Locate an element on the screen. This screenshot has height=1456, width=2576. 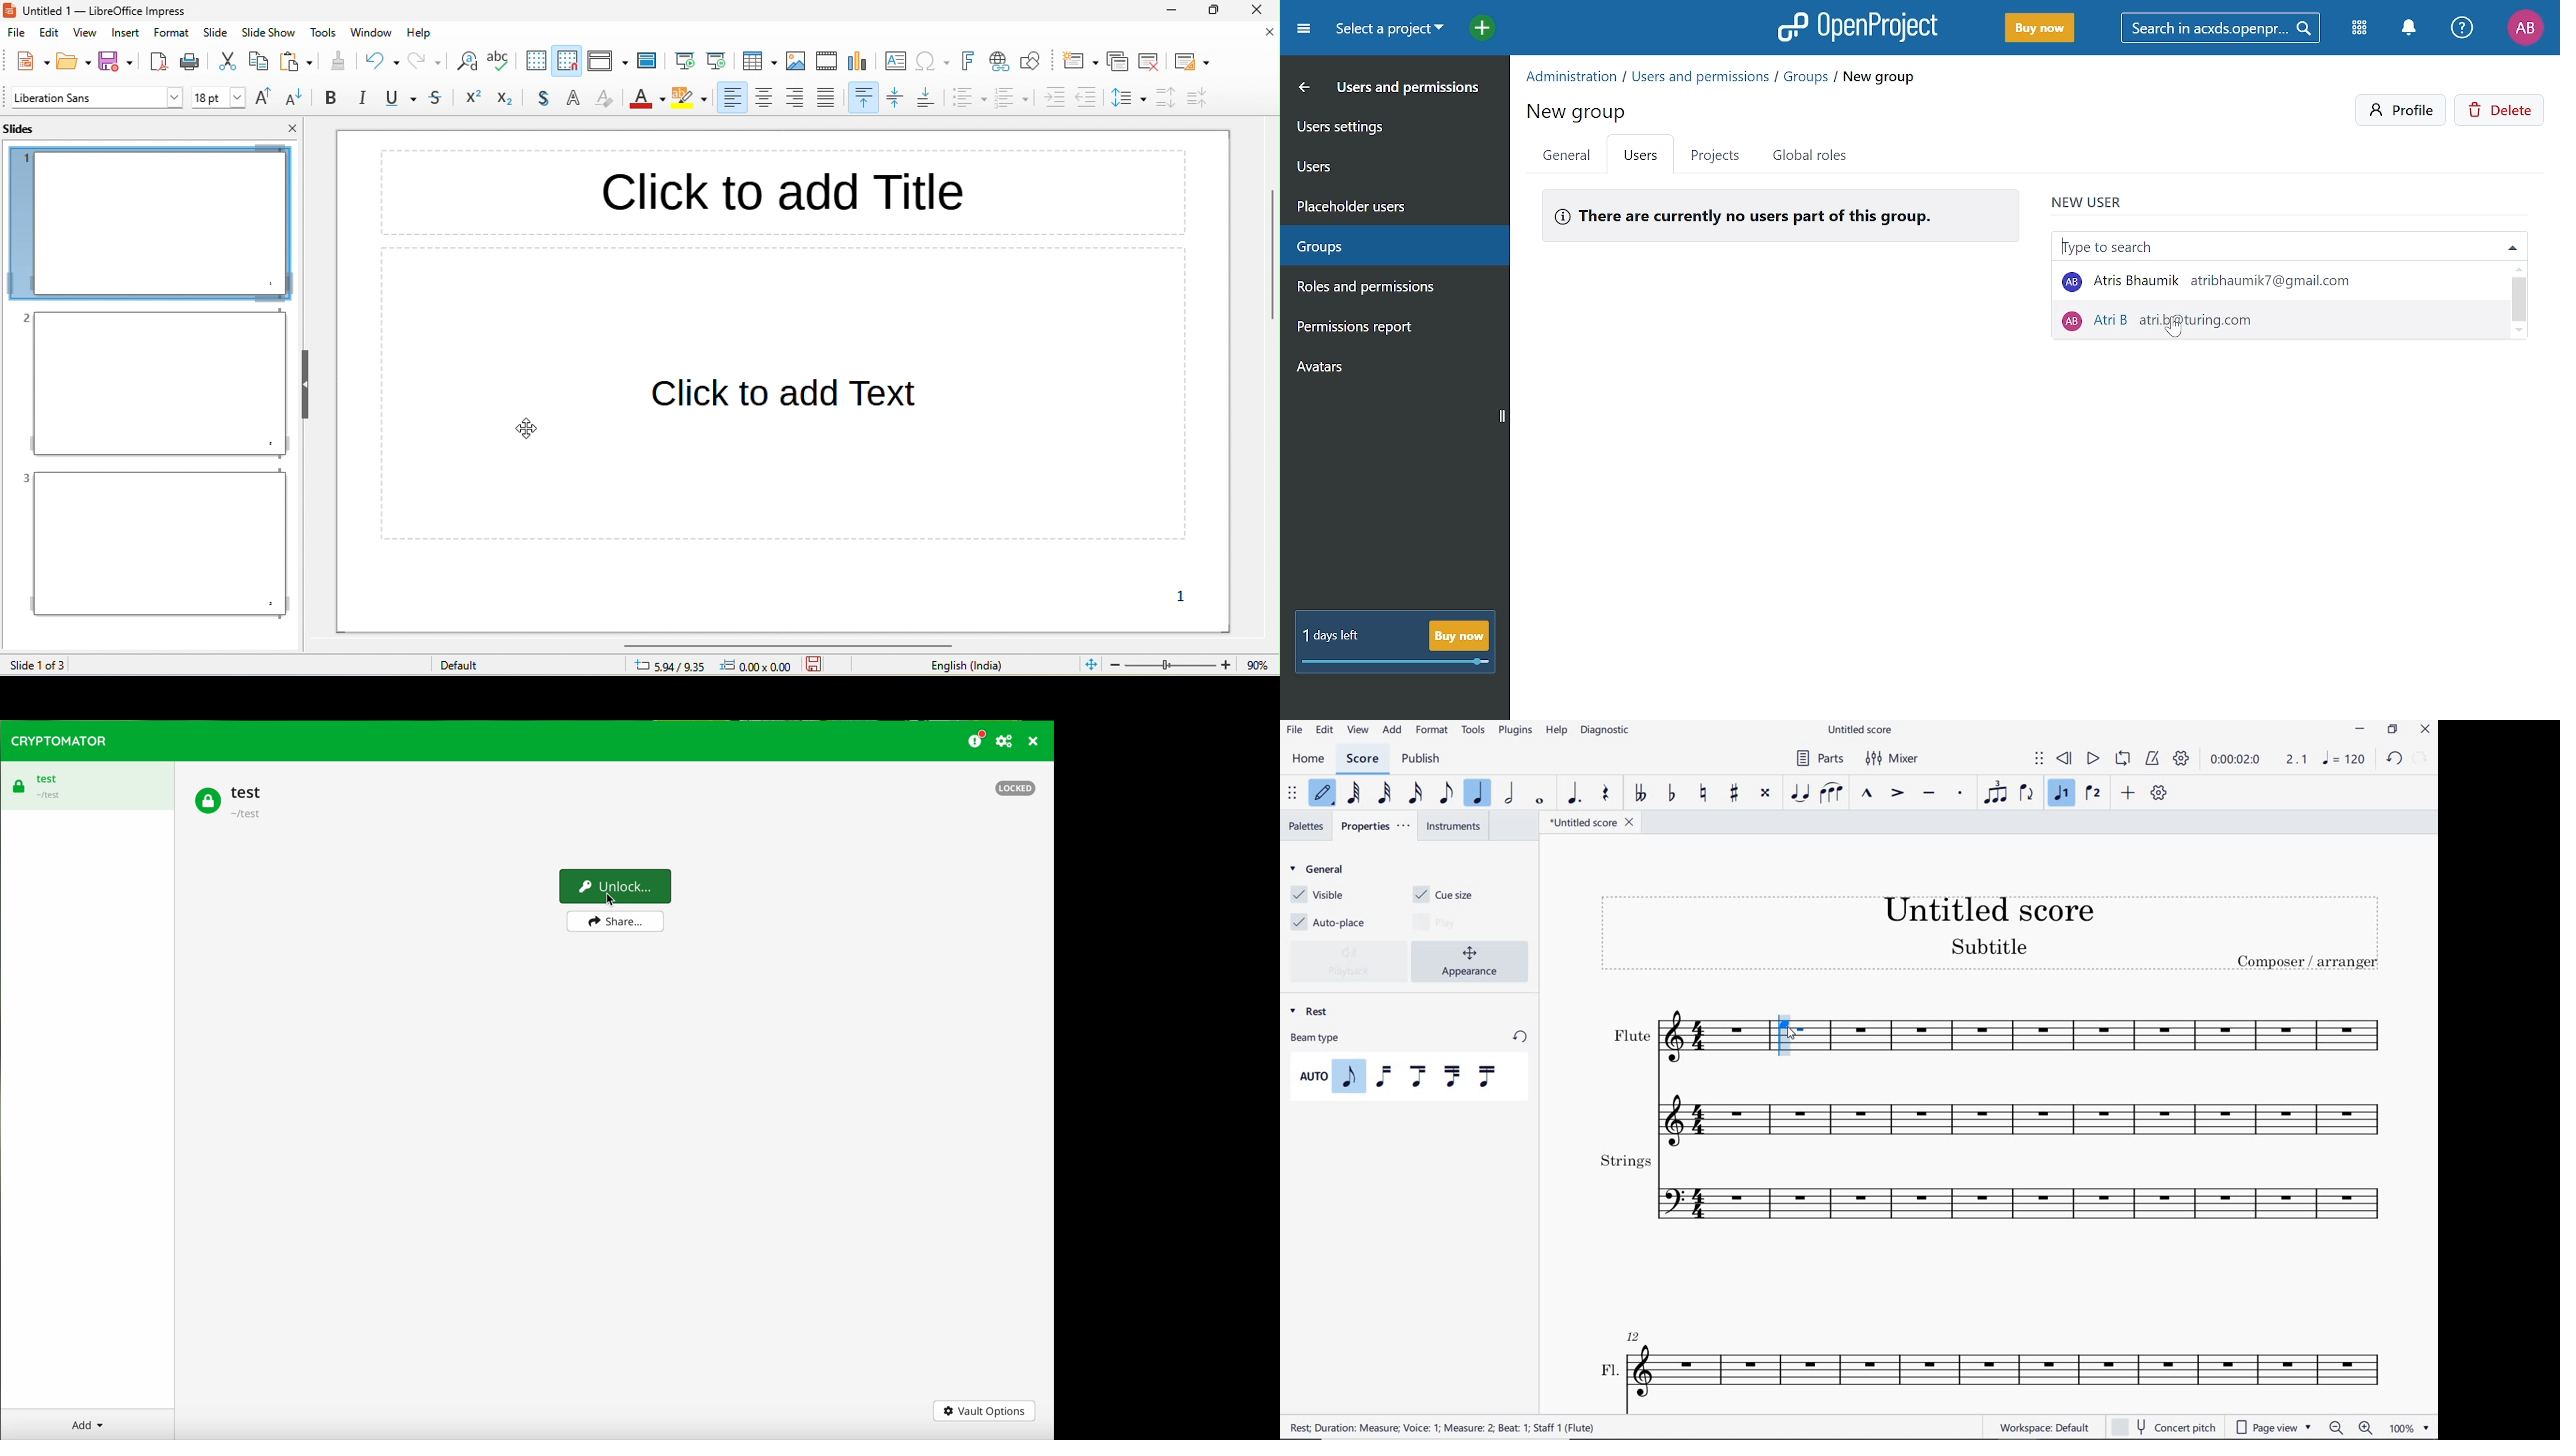
superscript is located at coordinates (471, 98).